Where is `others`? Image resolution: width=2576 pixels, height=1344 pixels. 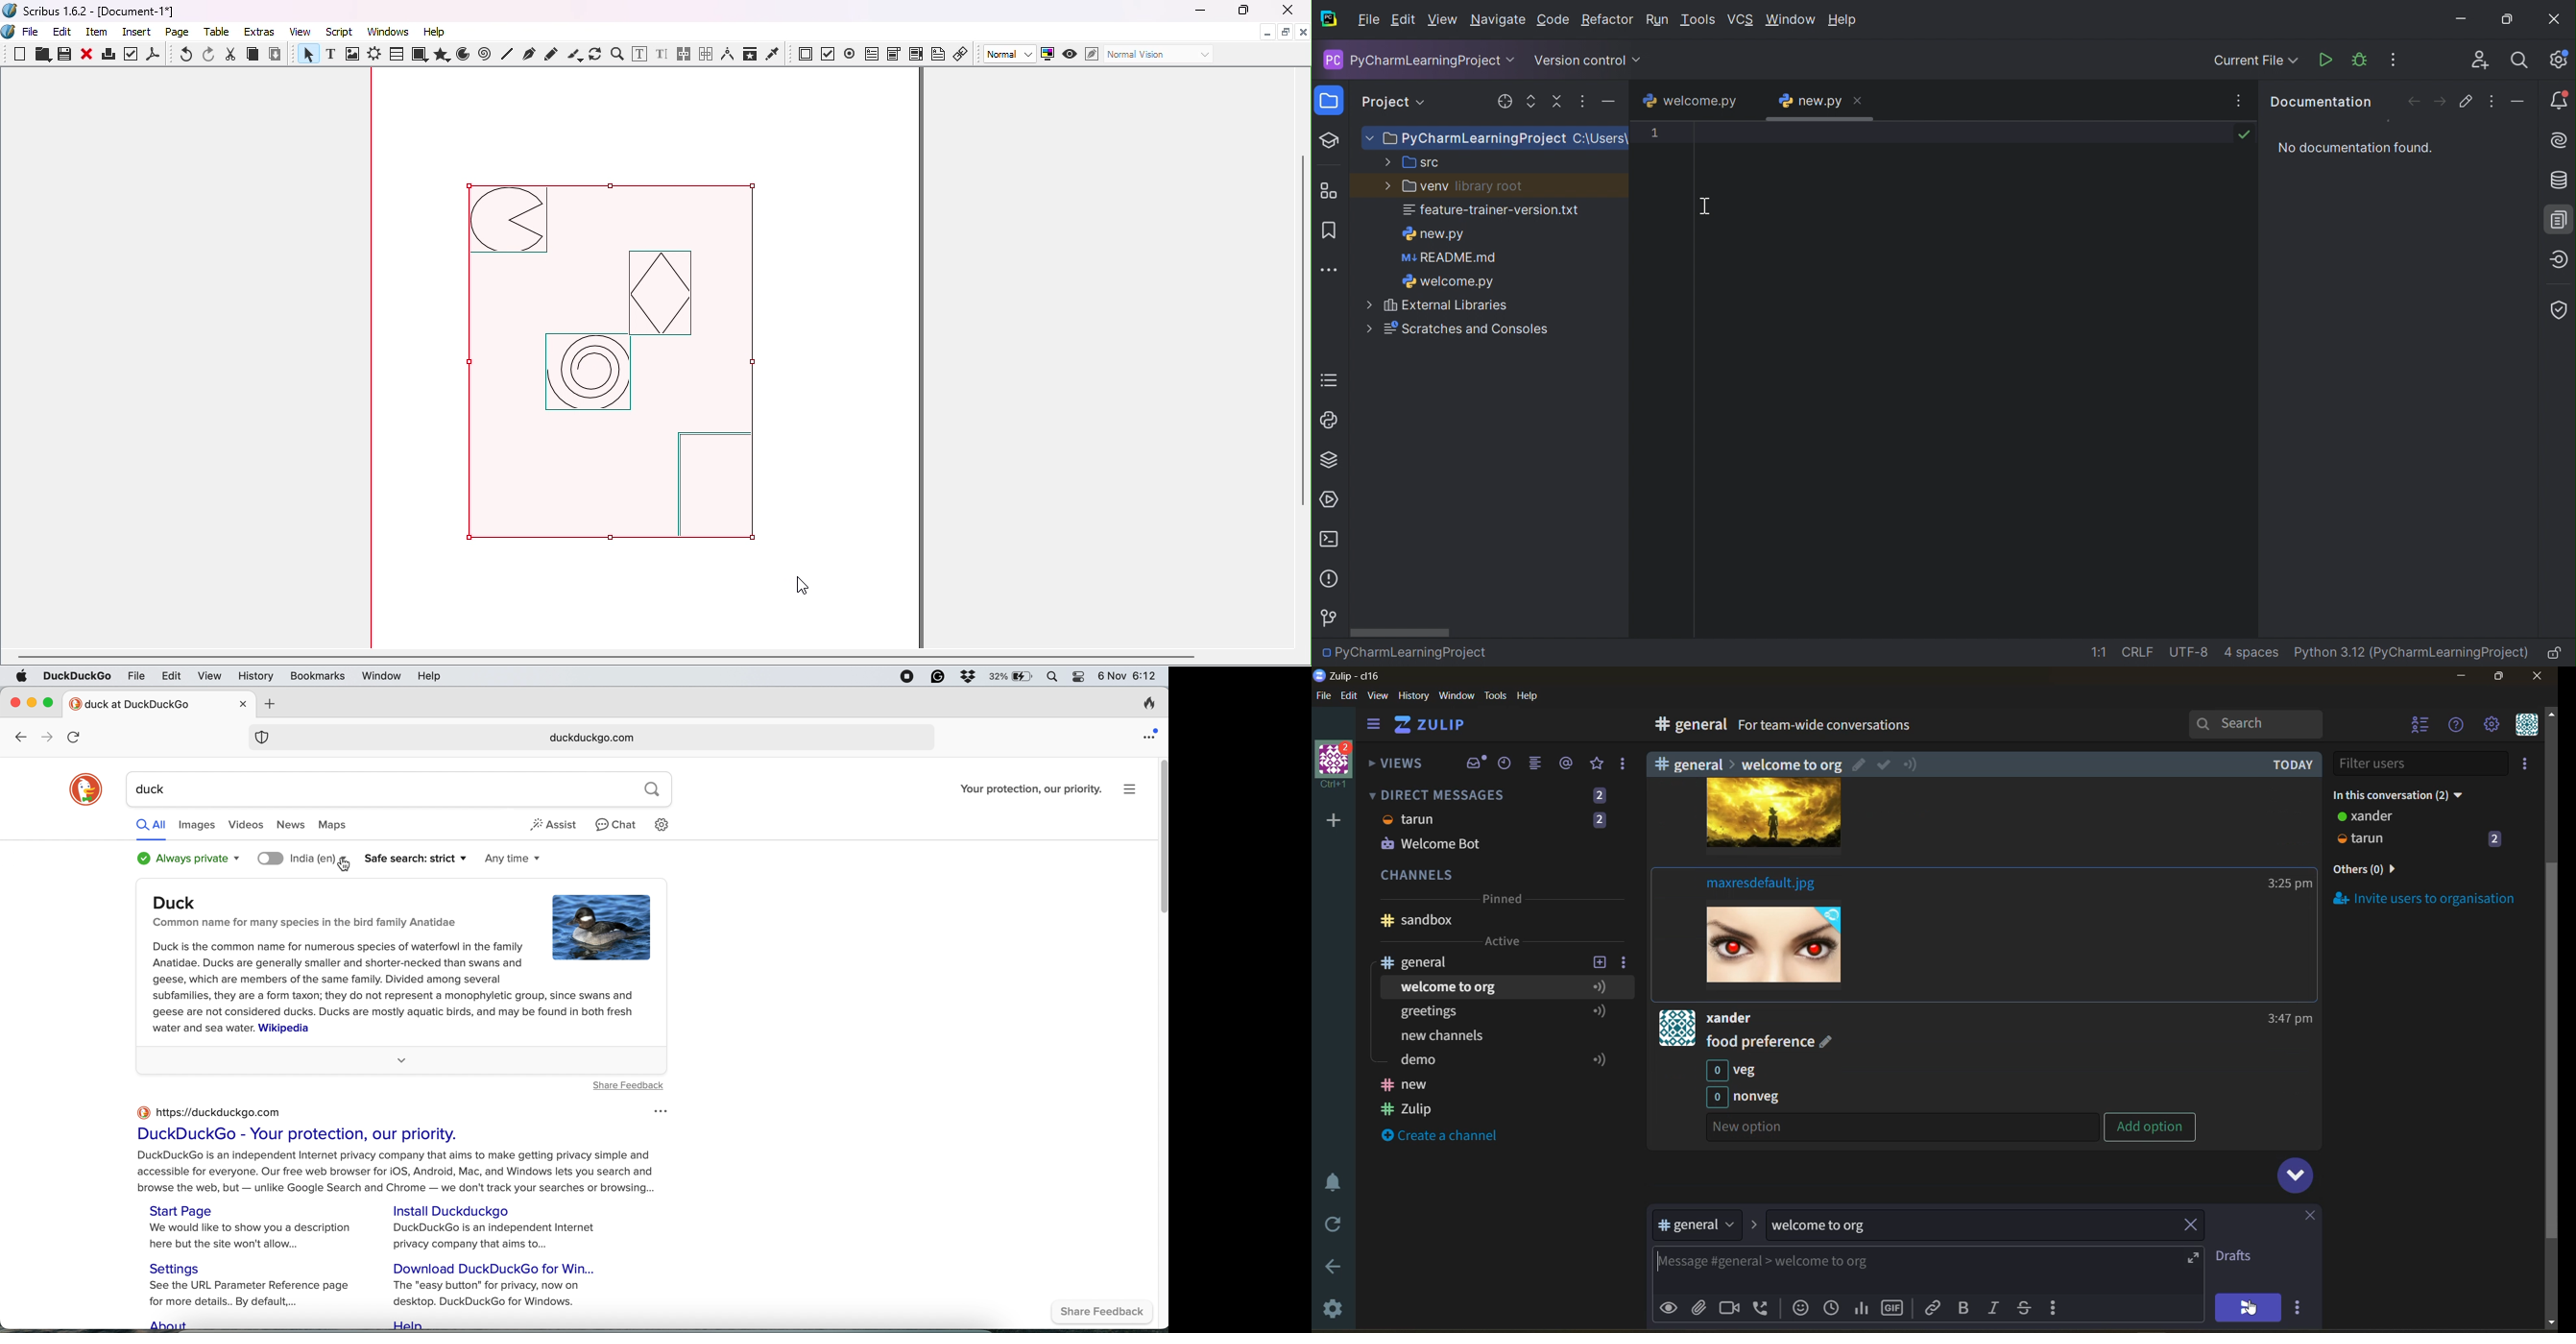 others is located at coordinates (2386, 870).